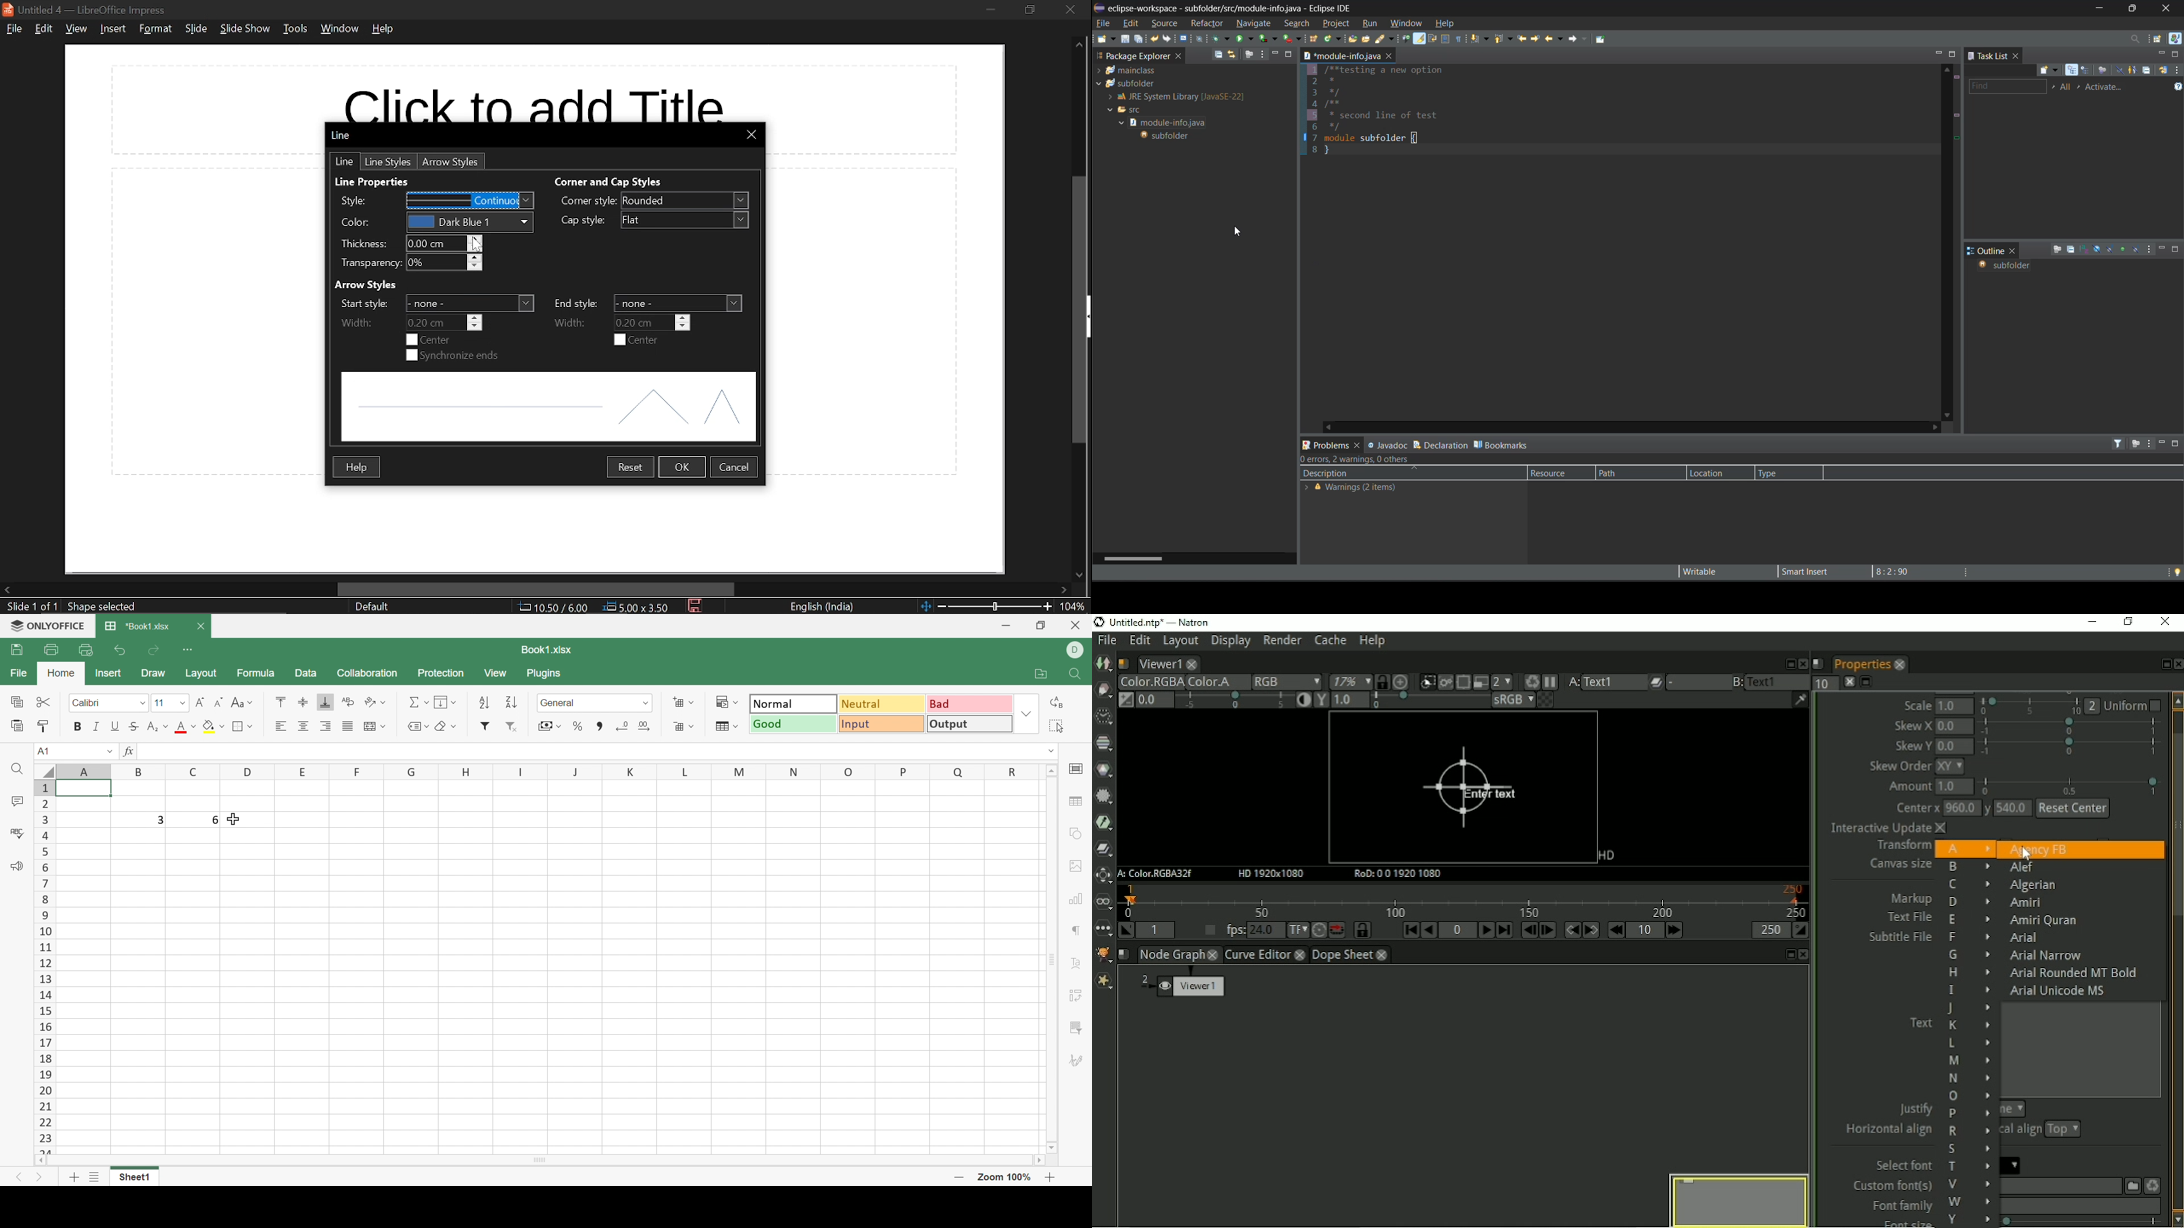 This screenshot has height=1232, width=2184. I want to click on Copy, so click(16, 700).